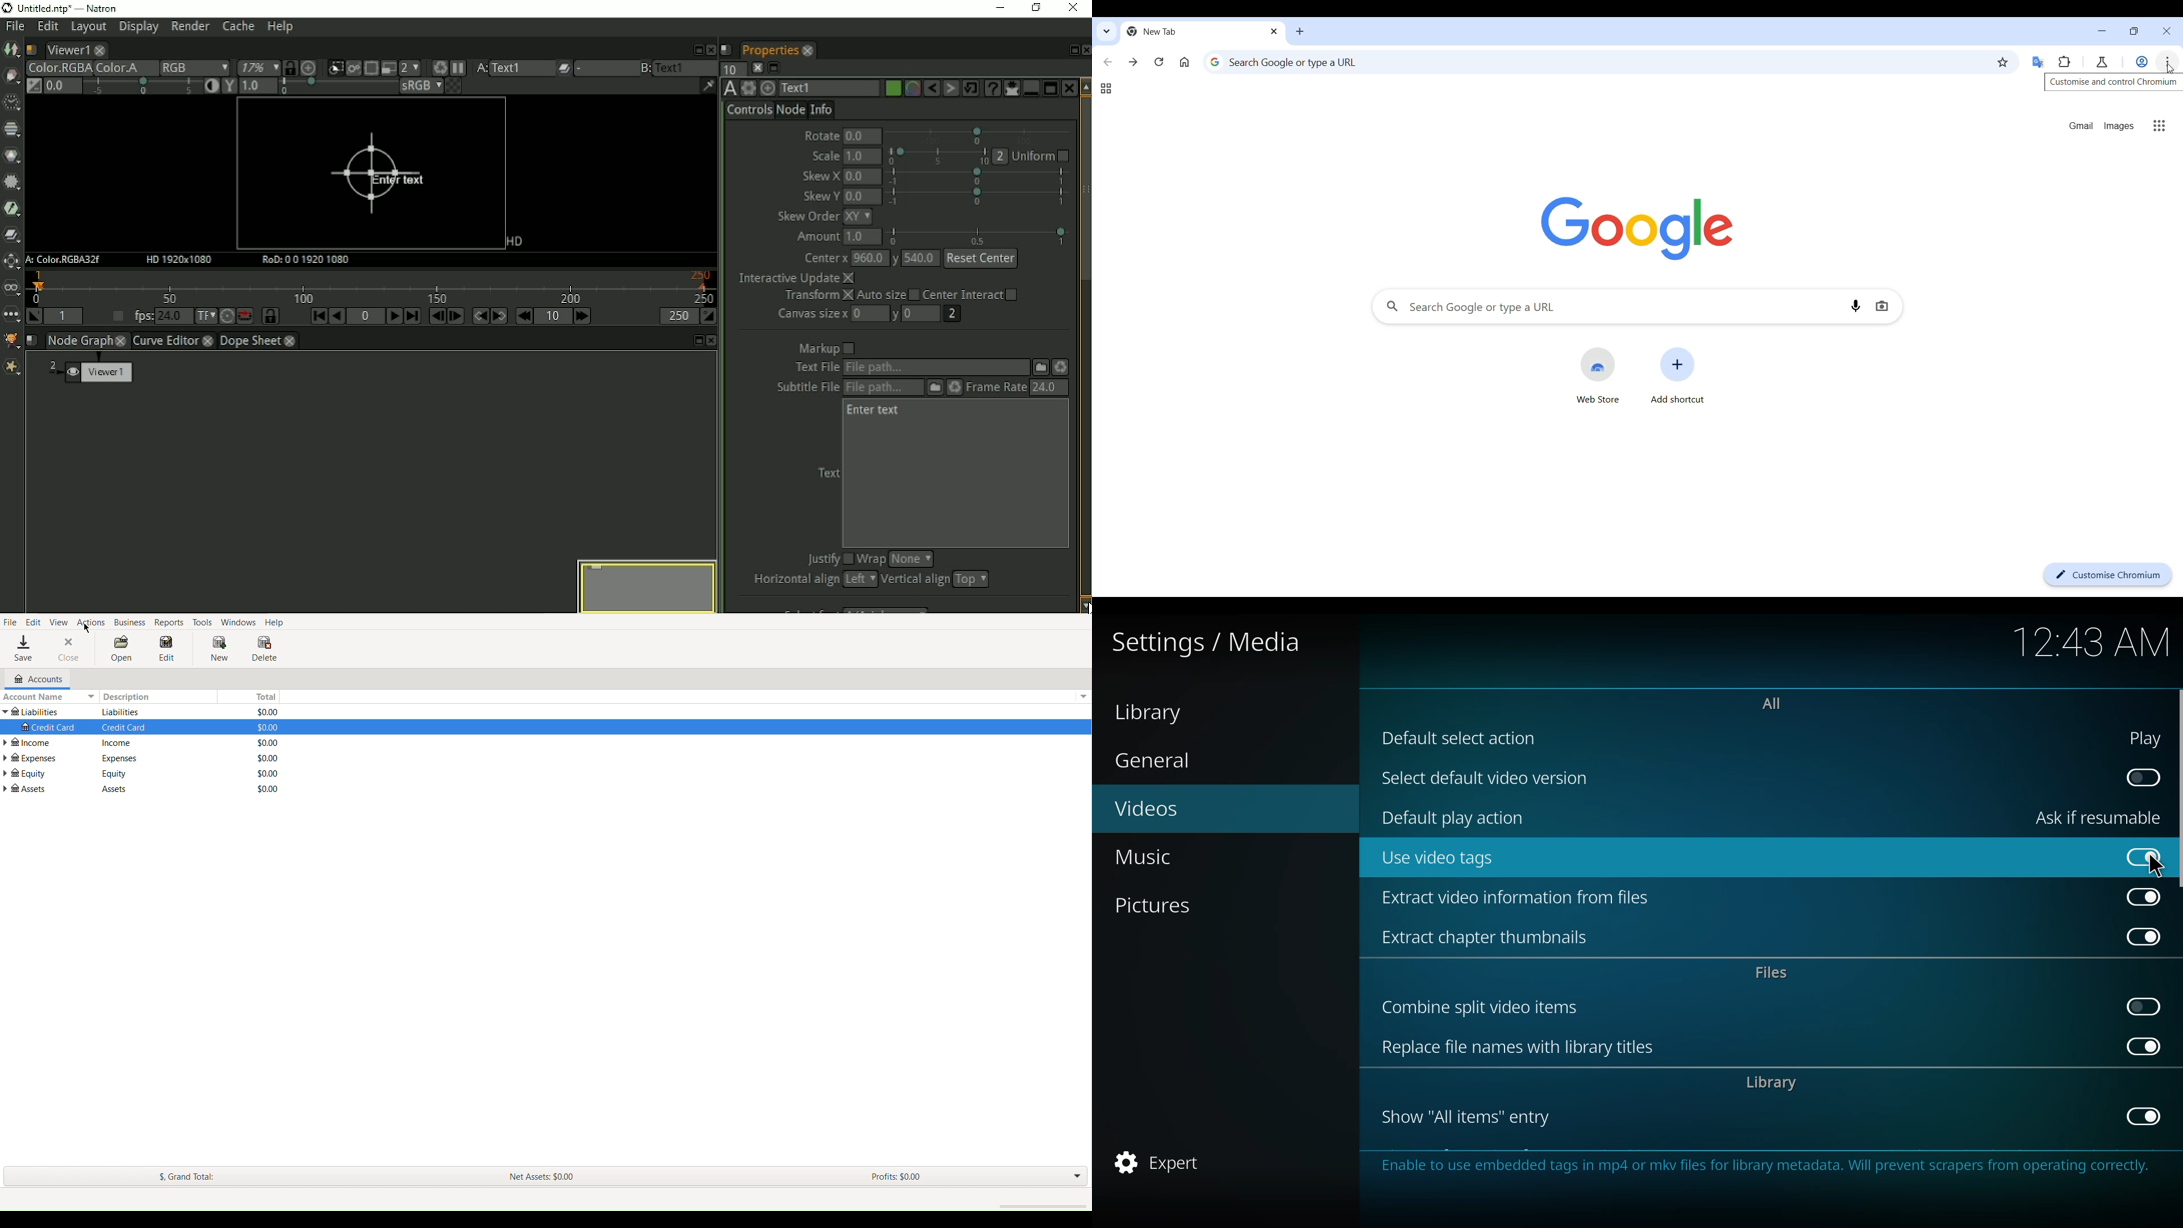 This screenshot has height=1232, width=2184. I want to click on Close, so click(709, 48).